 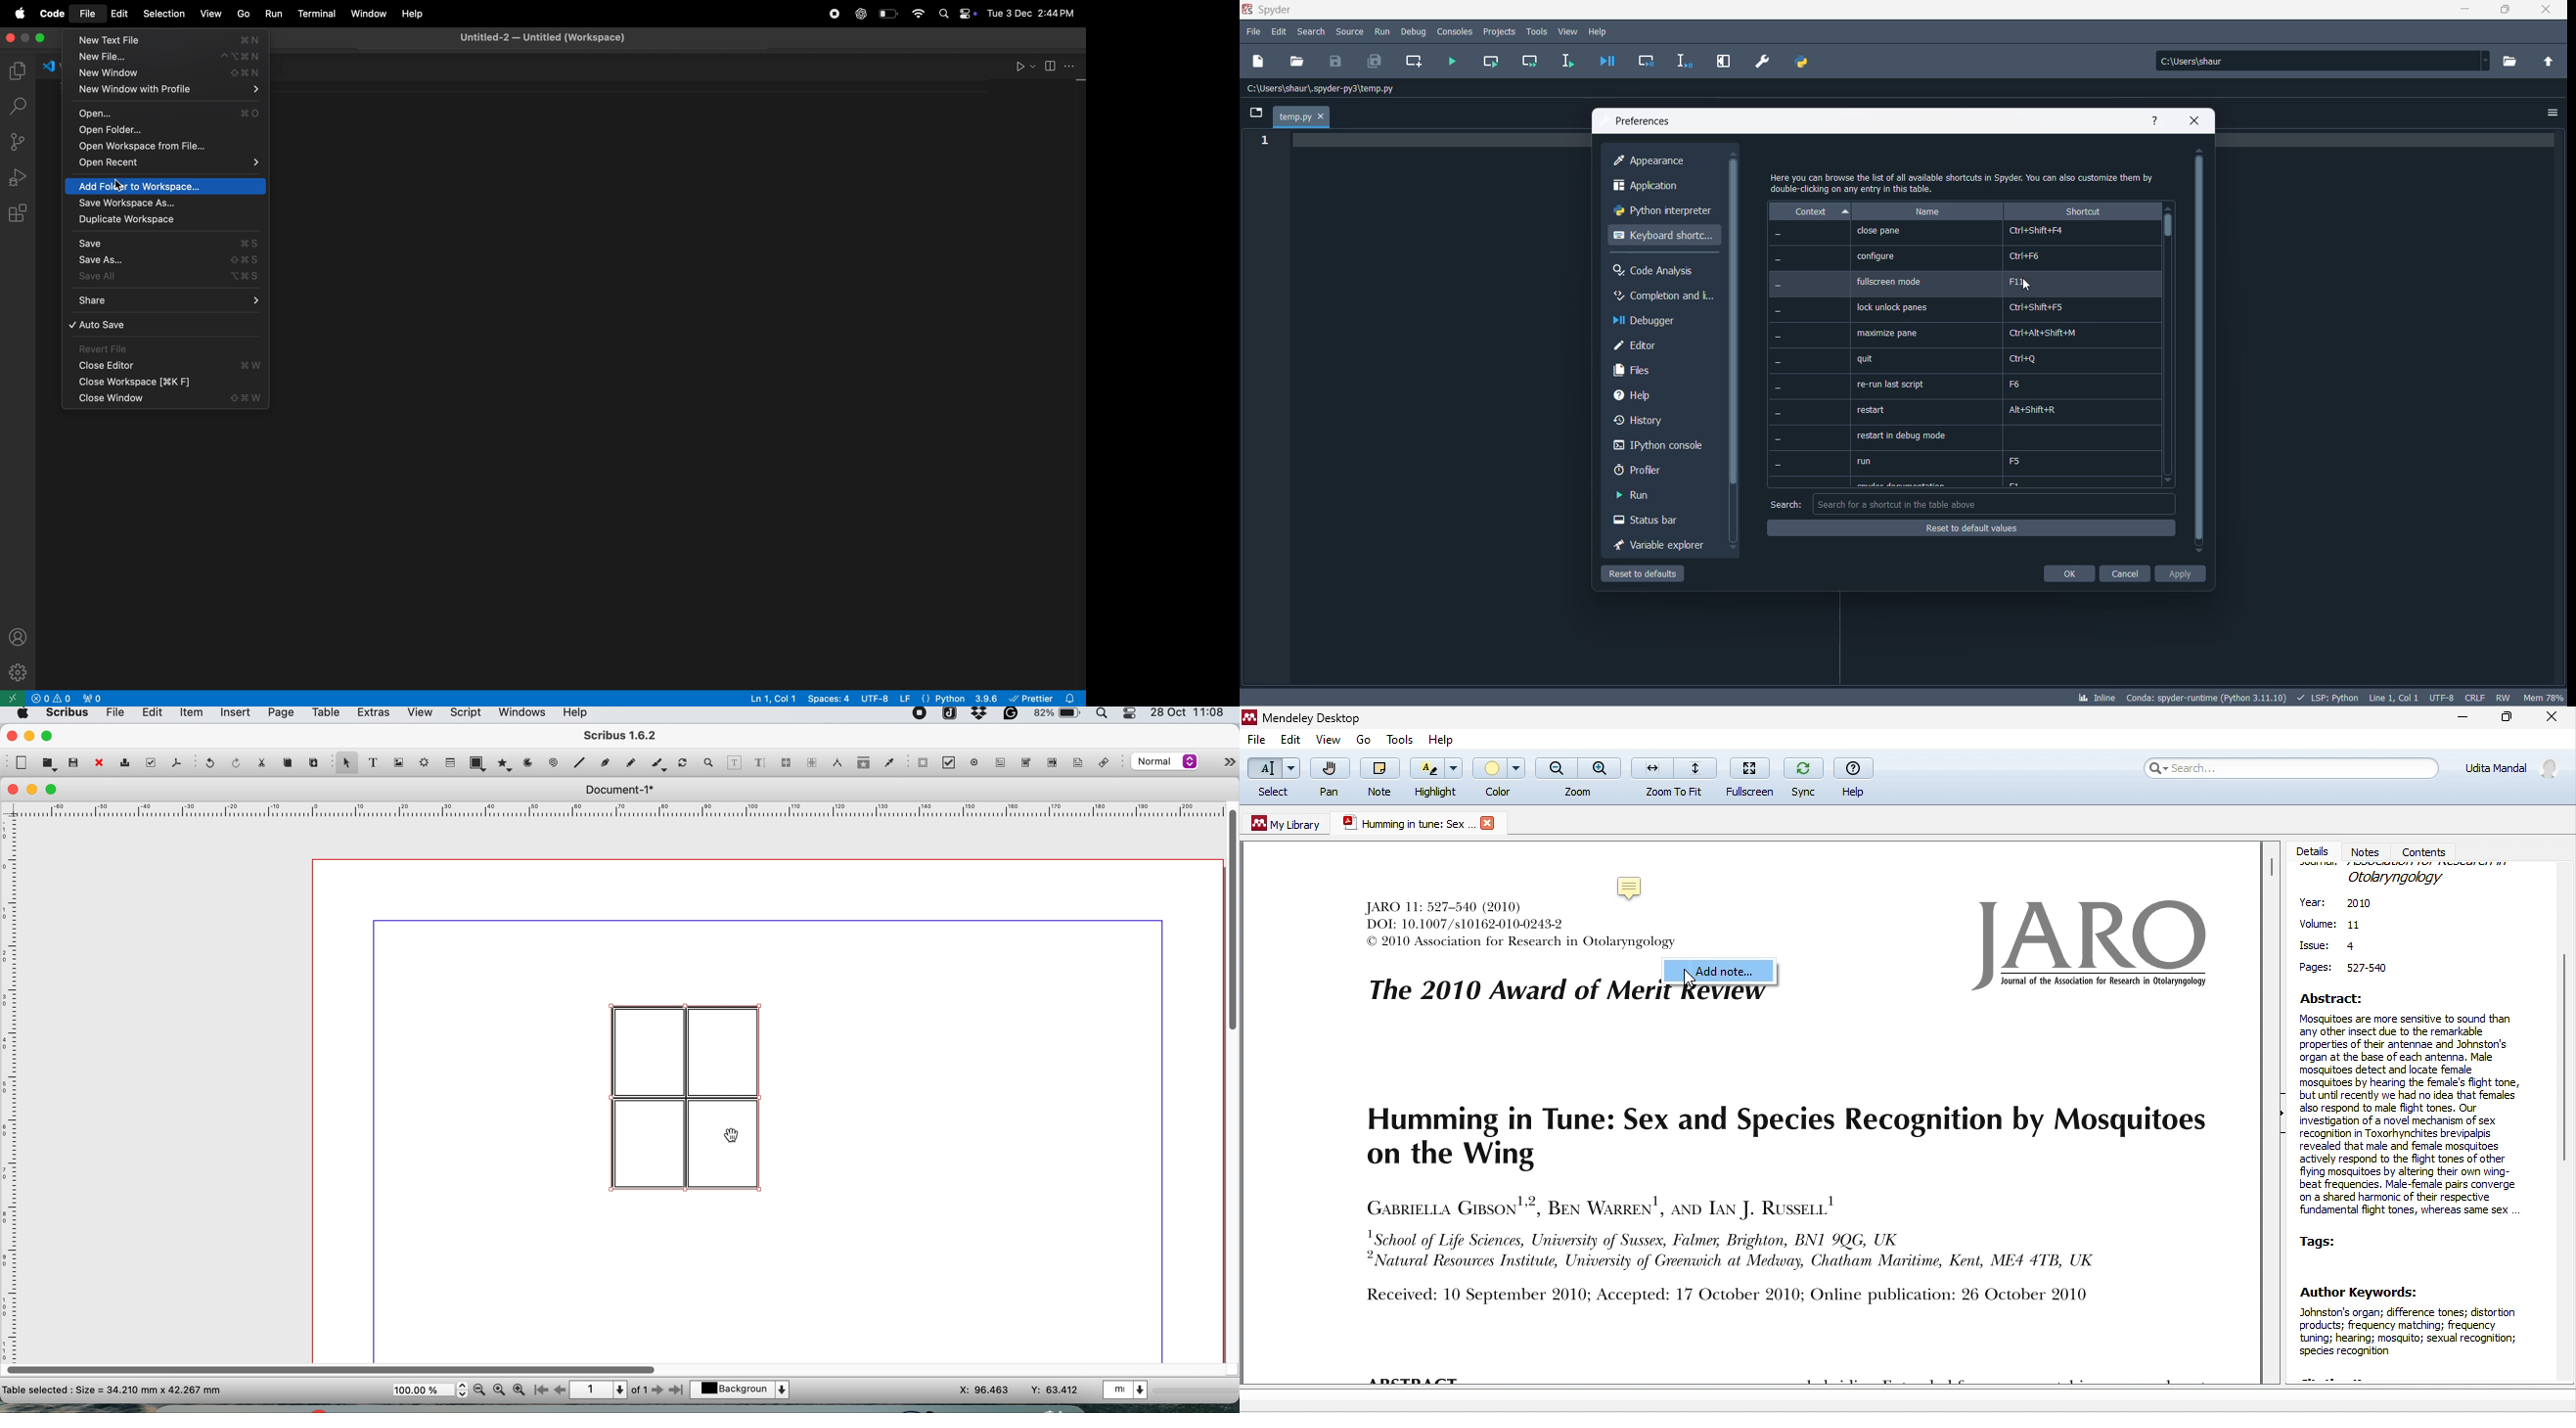 I want to click on untitled workspace, so click(x=549, y=37).